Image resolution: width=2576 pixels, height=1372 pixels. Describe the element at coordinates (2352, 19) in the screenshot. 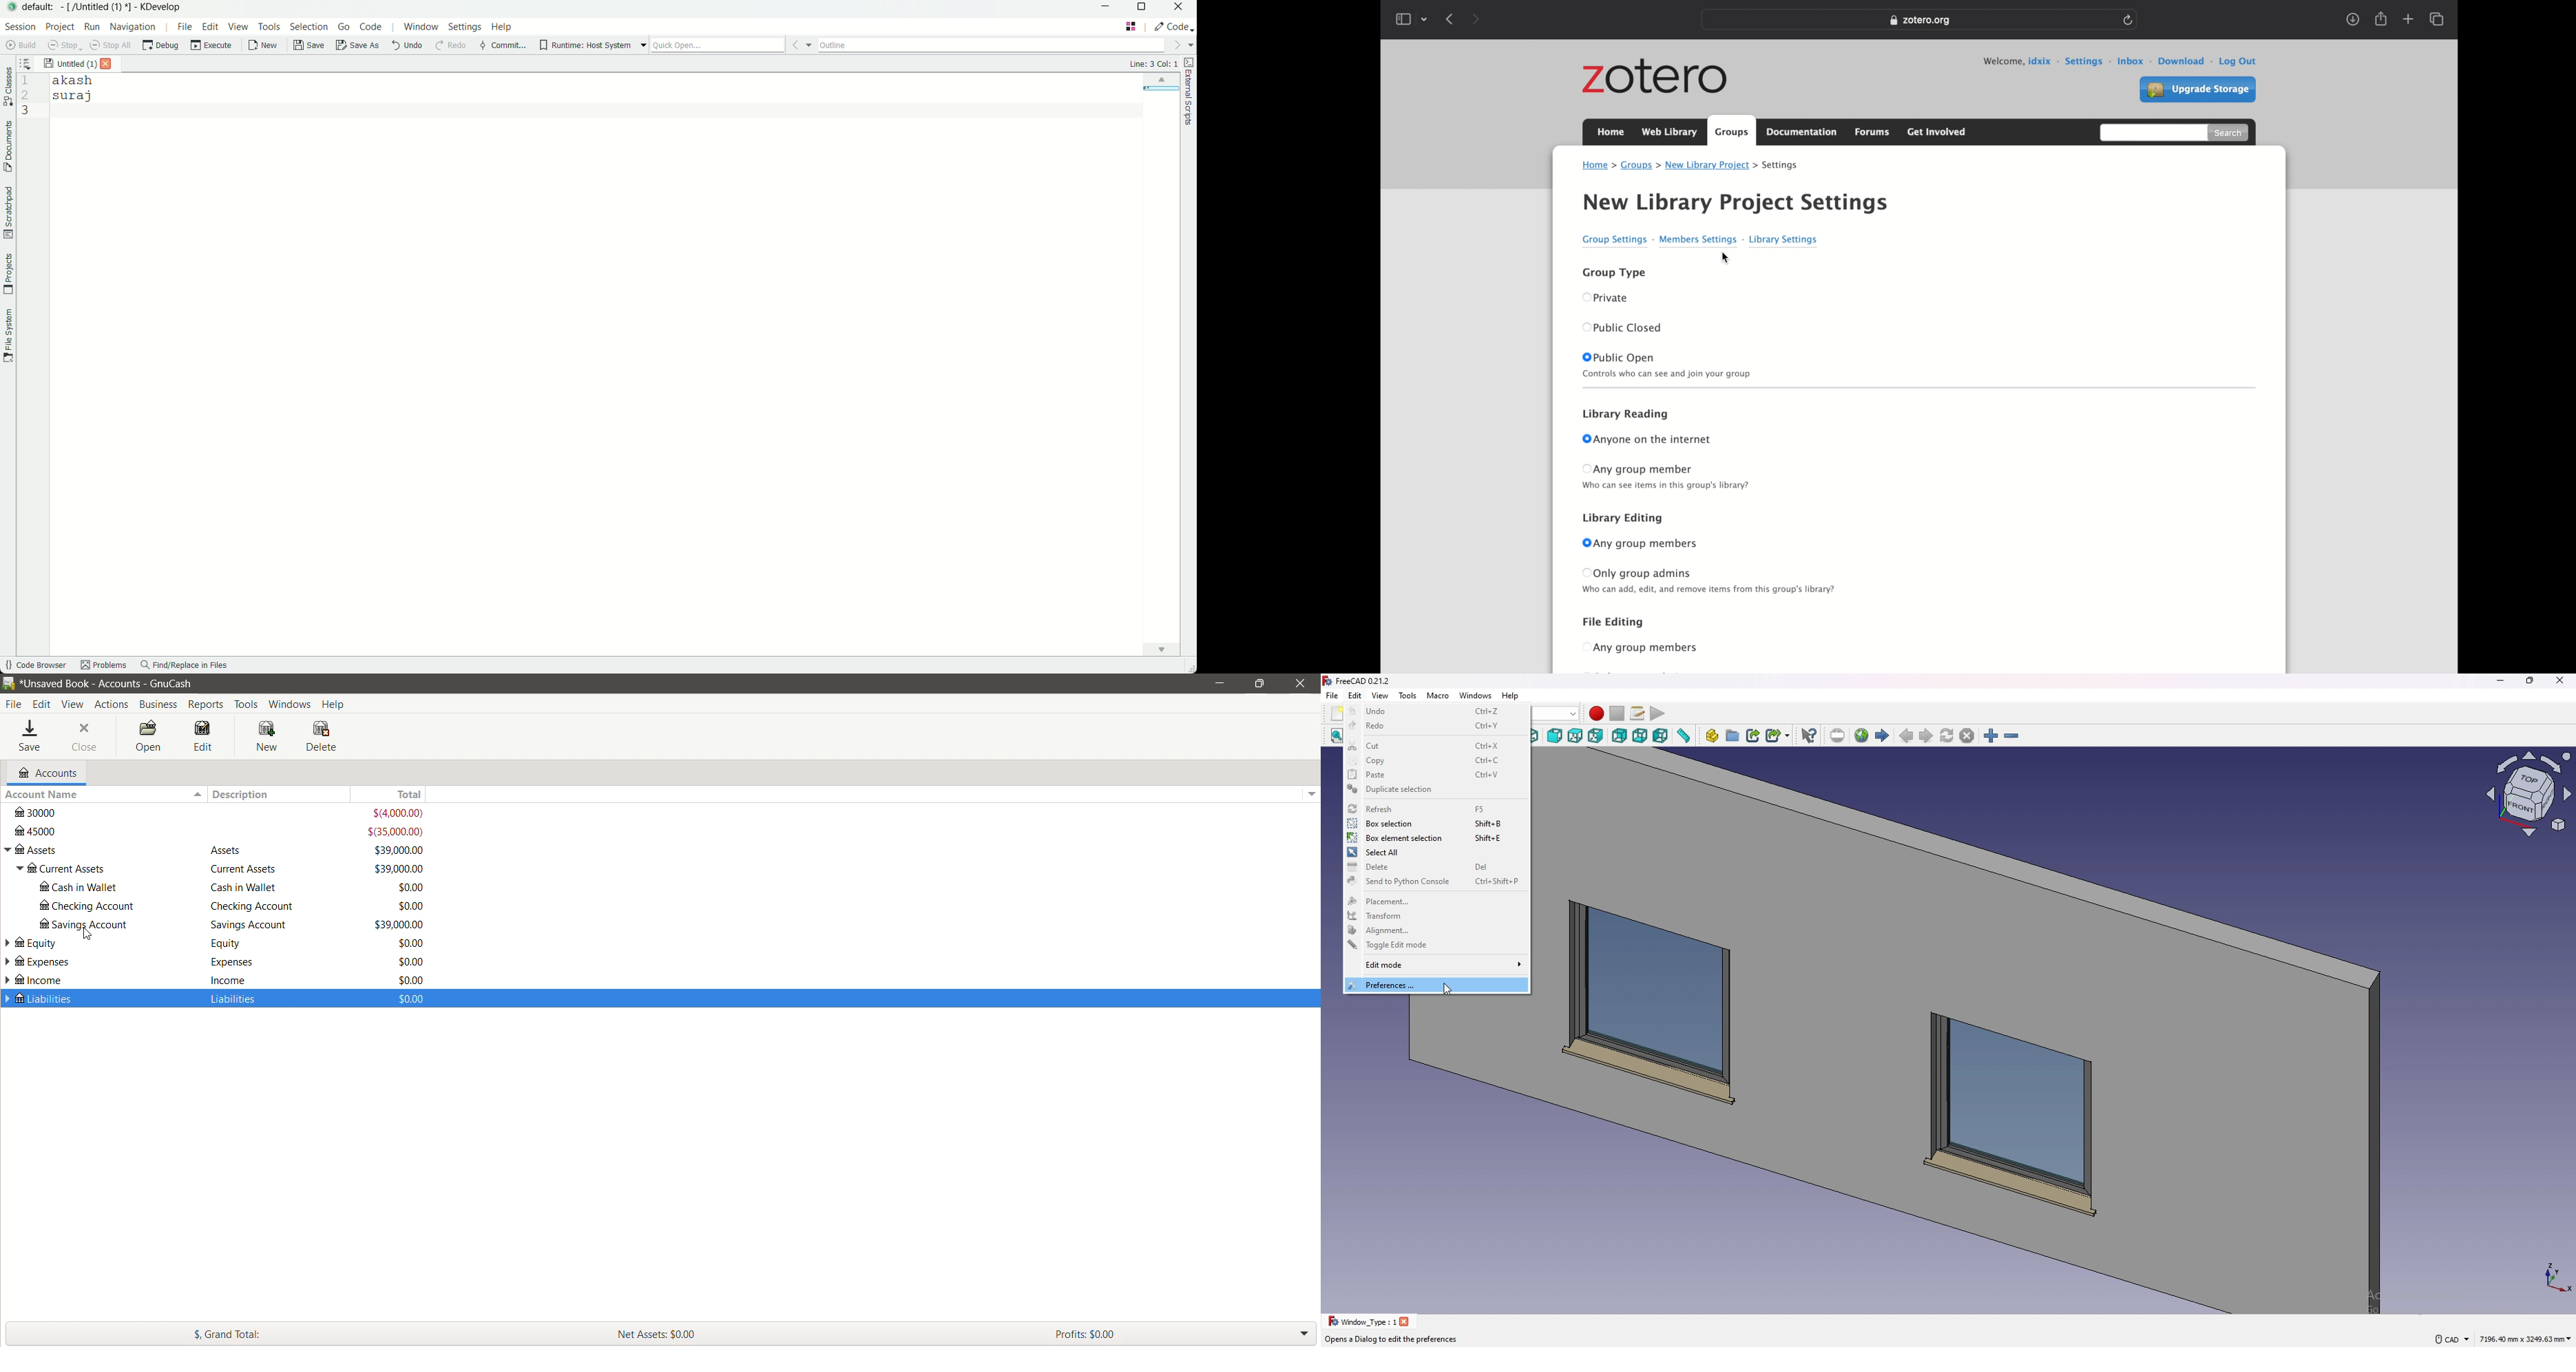

I see `show downloads` at that location.